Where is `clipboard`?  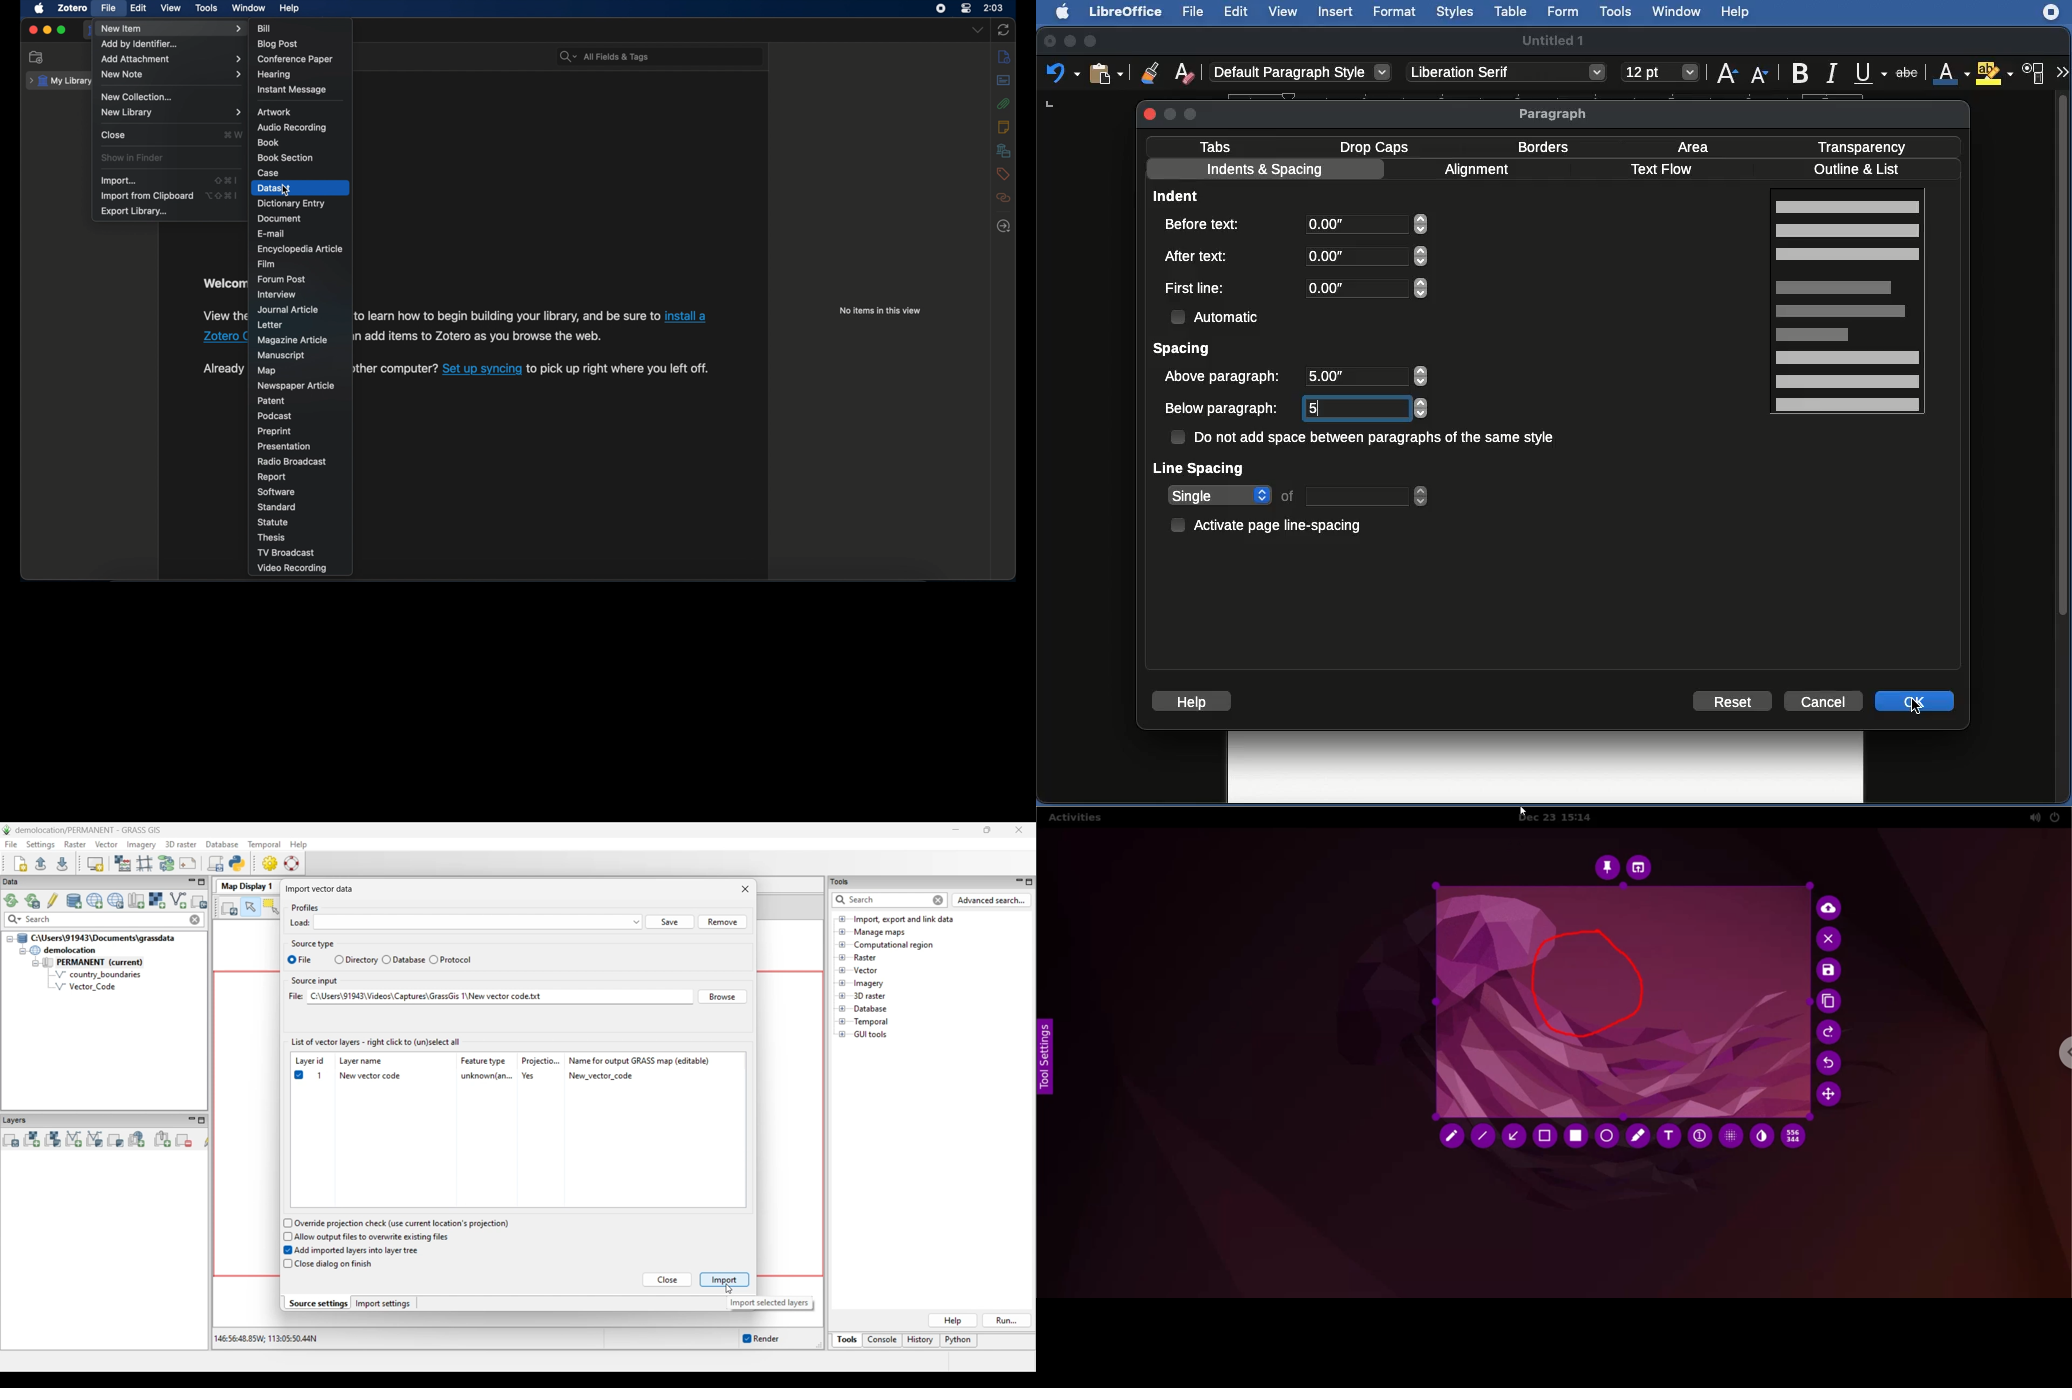 clipboard is located at coordinates (1105, 73).